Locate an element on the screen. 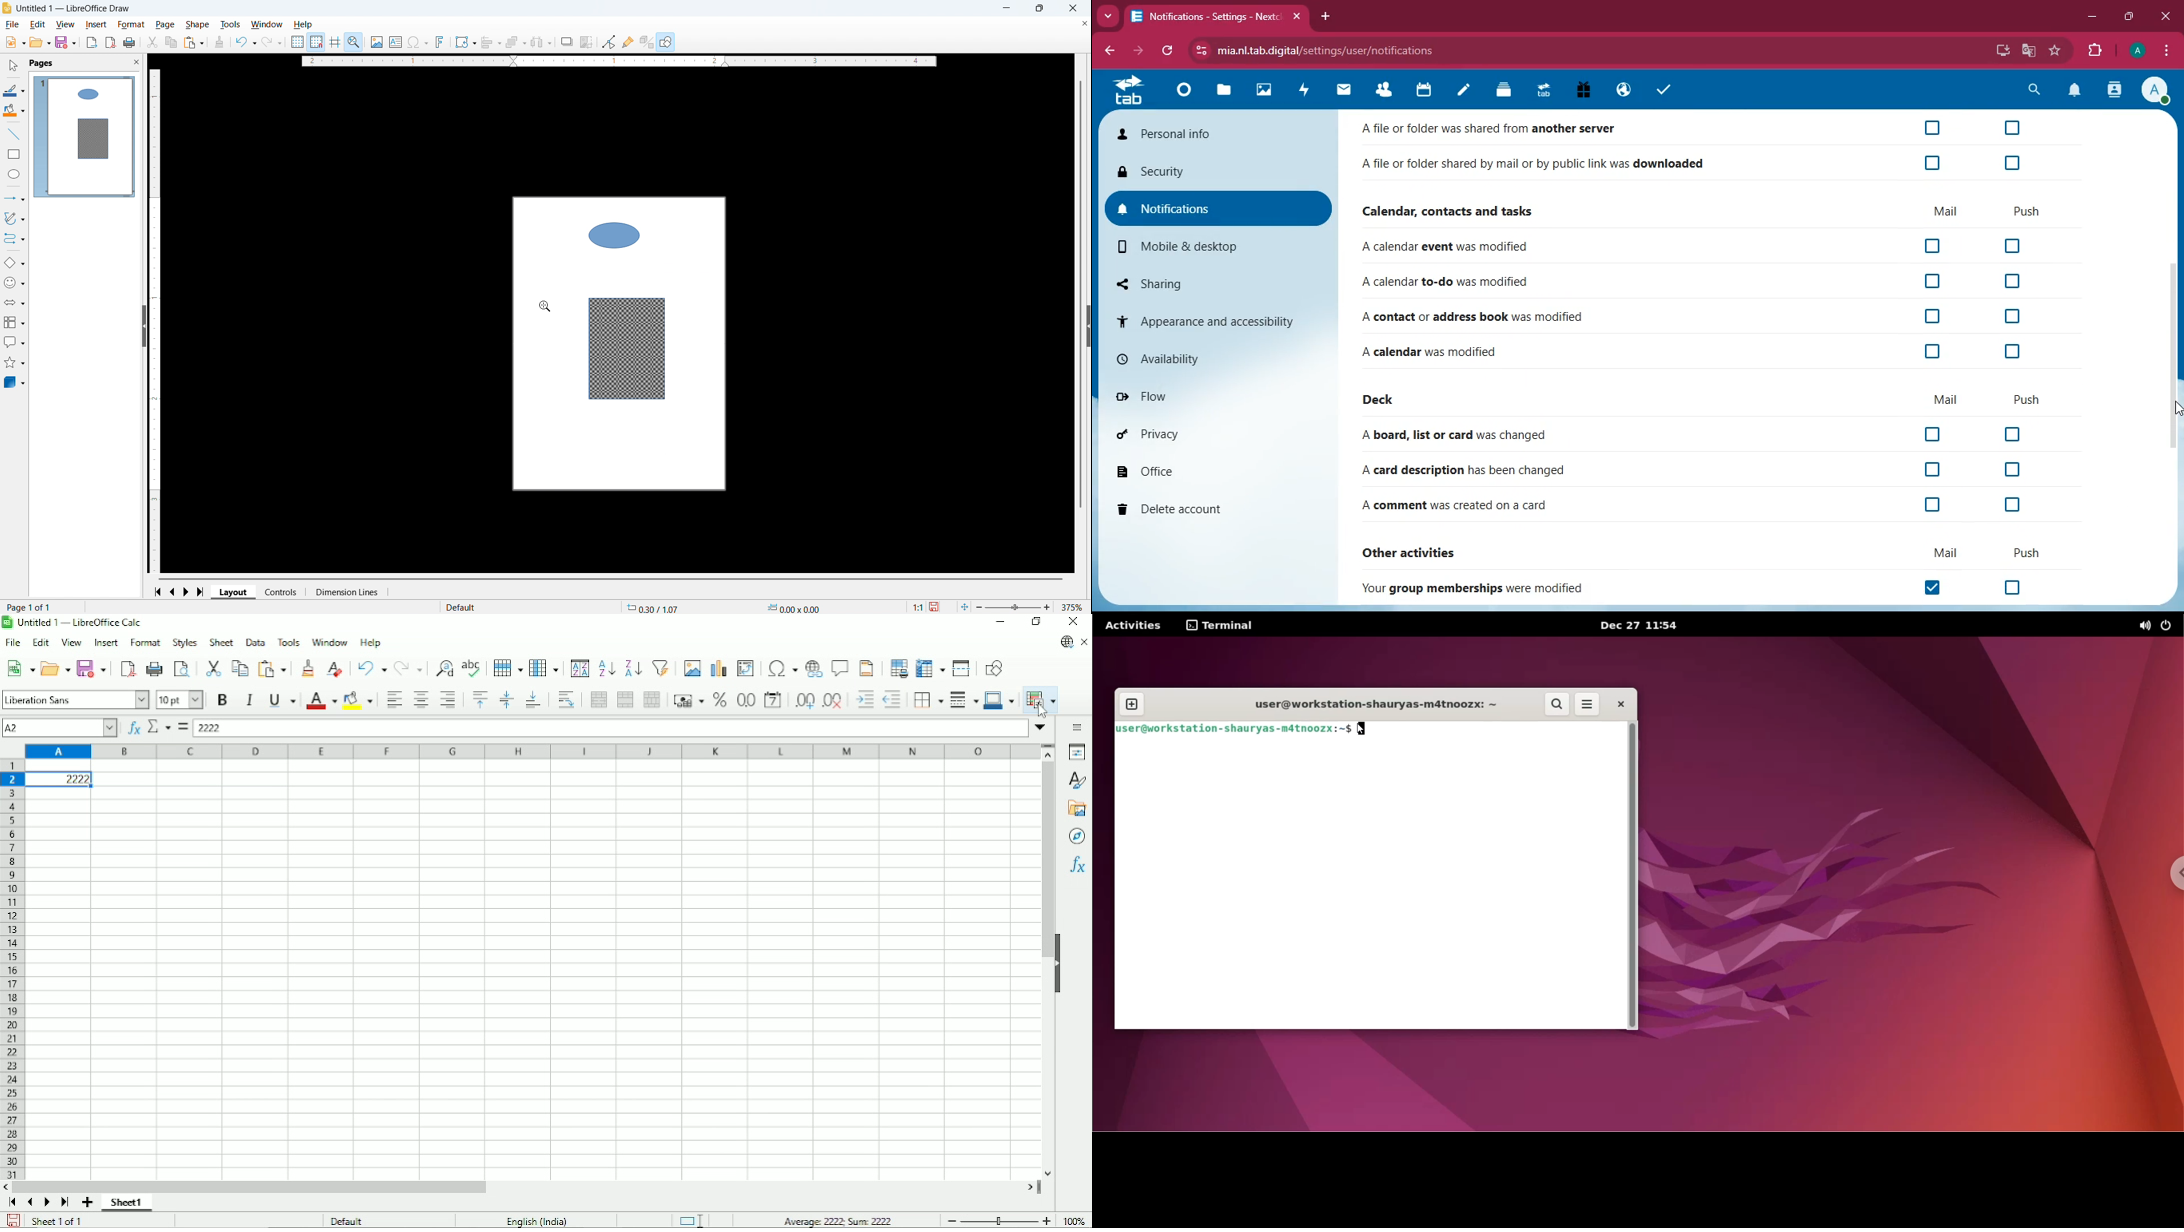 This screenshot has width=2184, height=1232. mobile & desktop is located at coordinates (1221, 247).